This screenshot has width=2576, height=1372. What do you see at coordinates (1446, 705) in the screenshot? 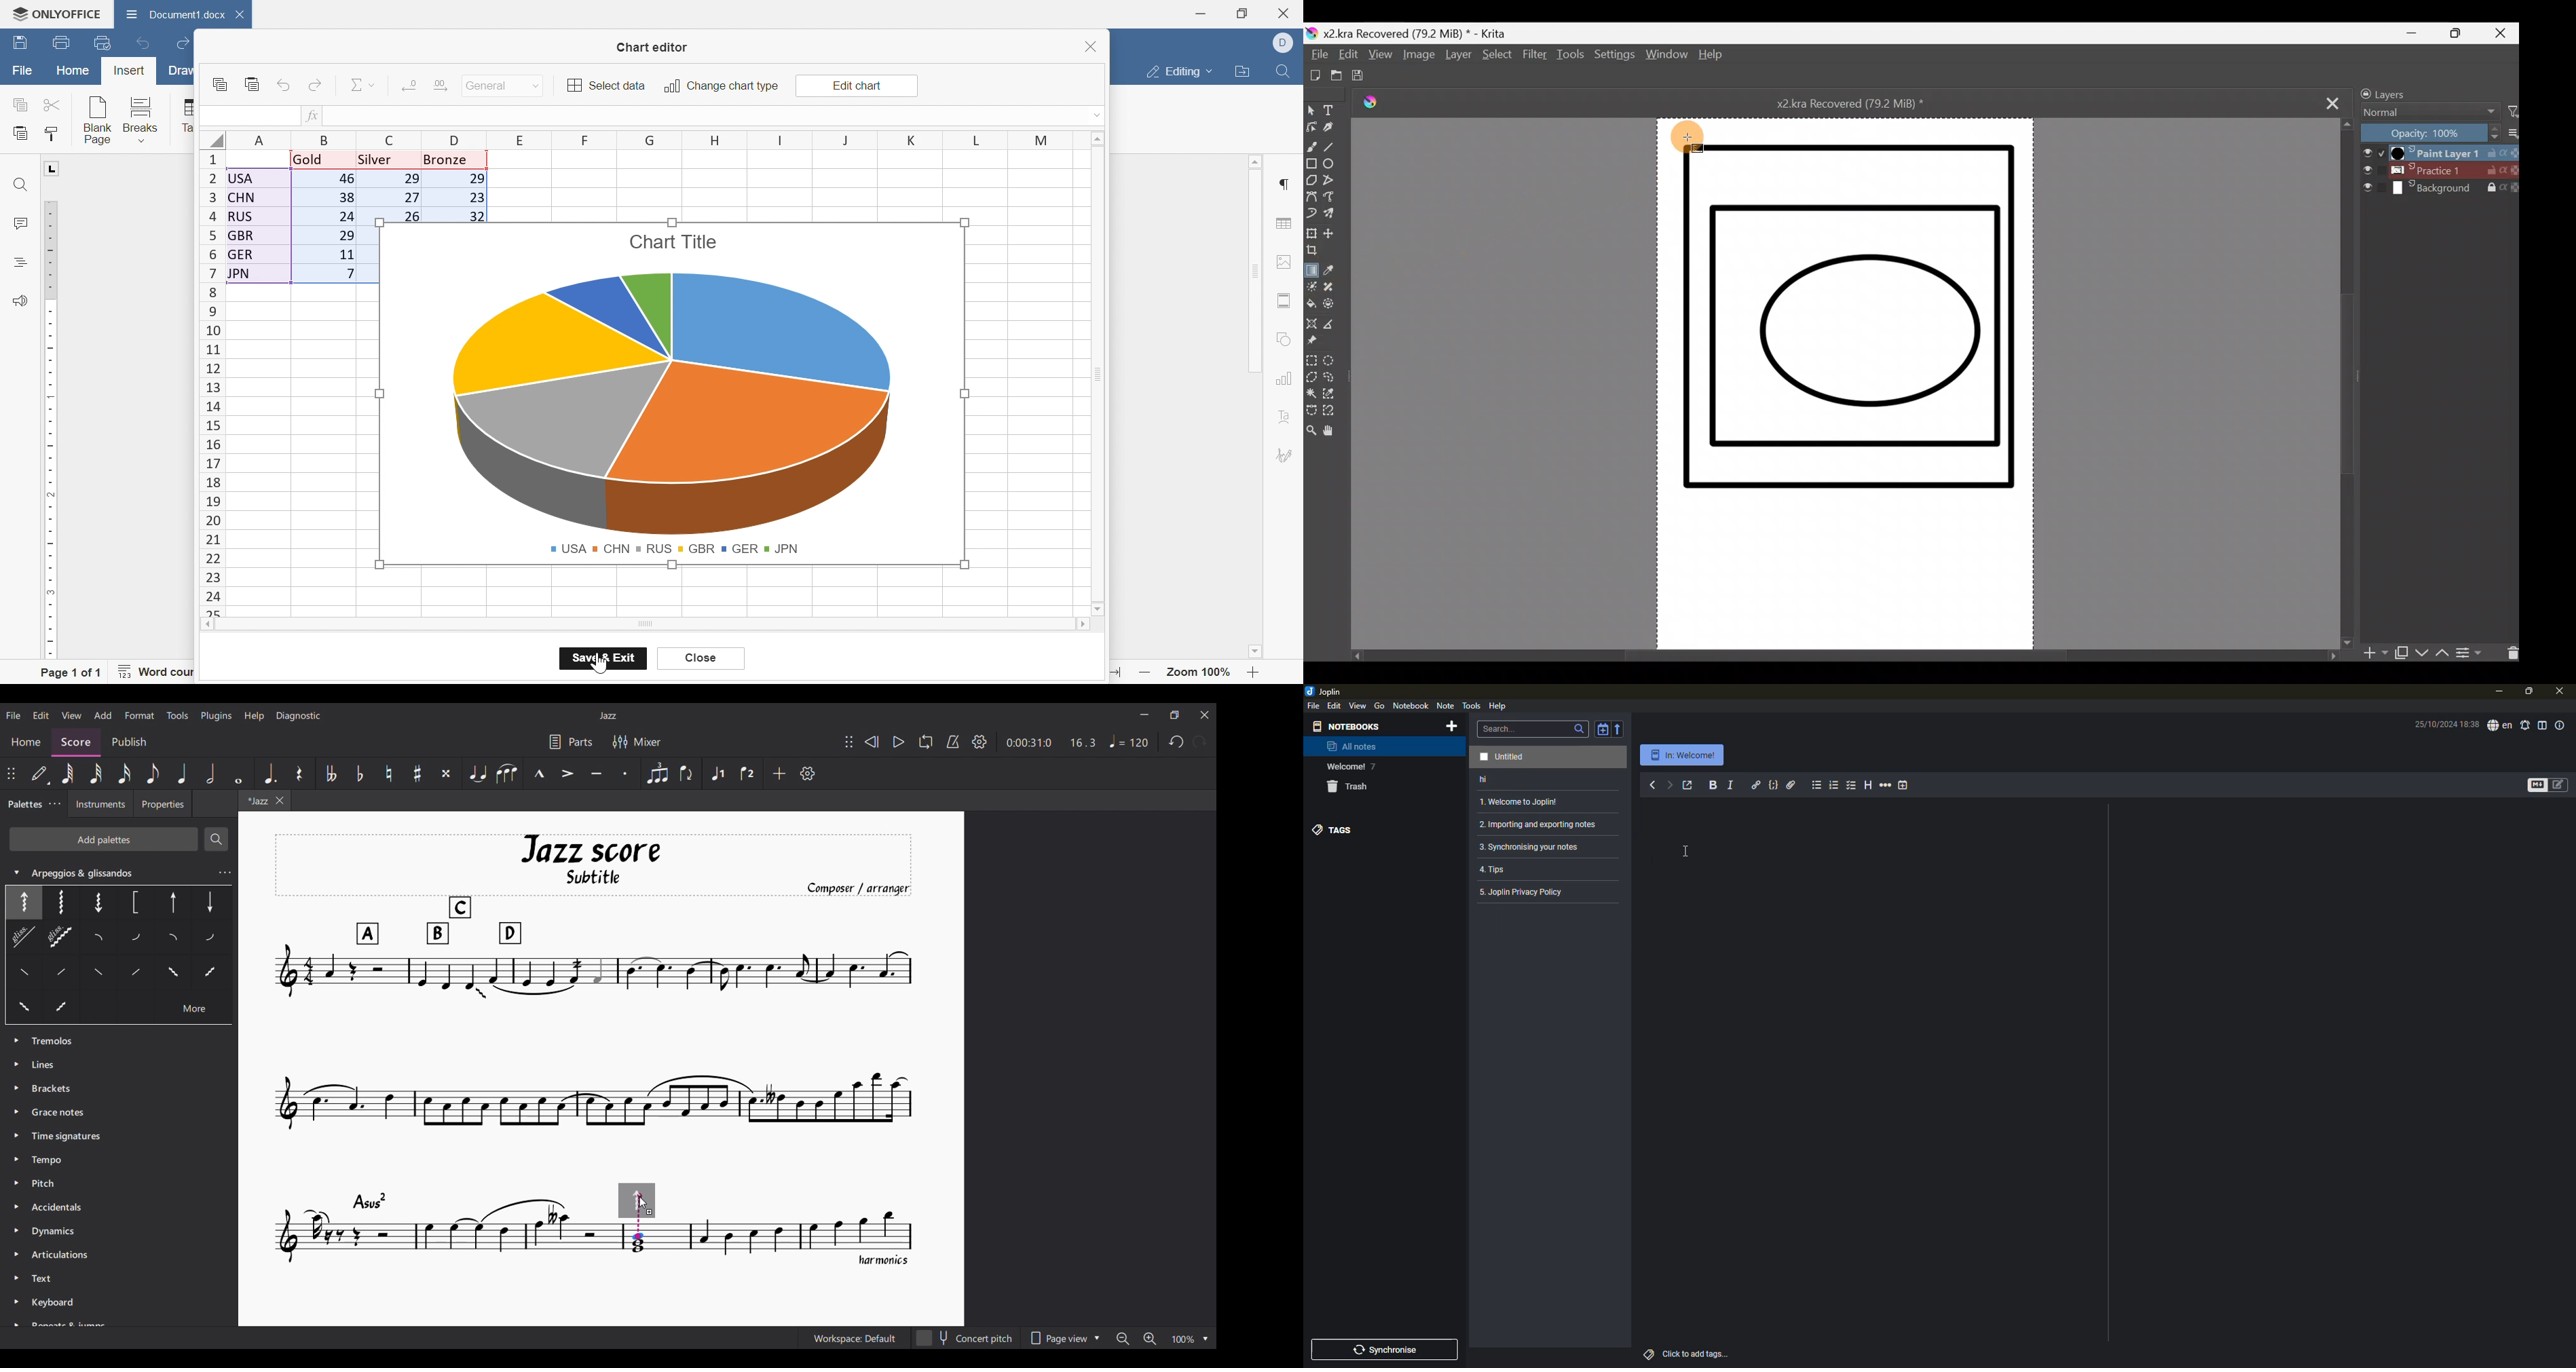
I see `note` at bounding box center [1446, 705].